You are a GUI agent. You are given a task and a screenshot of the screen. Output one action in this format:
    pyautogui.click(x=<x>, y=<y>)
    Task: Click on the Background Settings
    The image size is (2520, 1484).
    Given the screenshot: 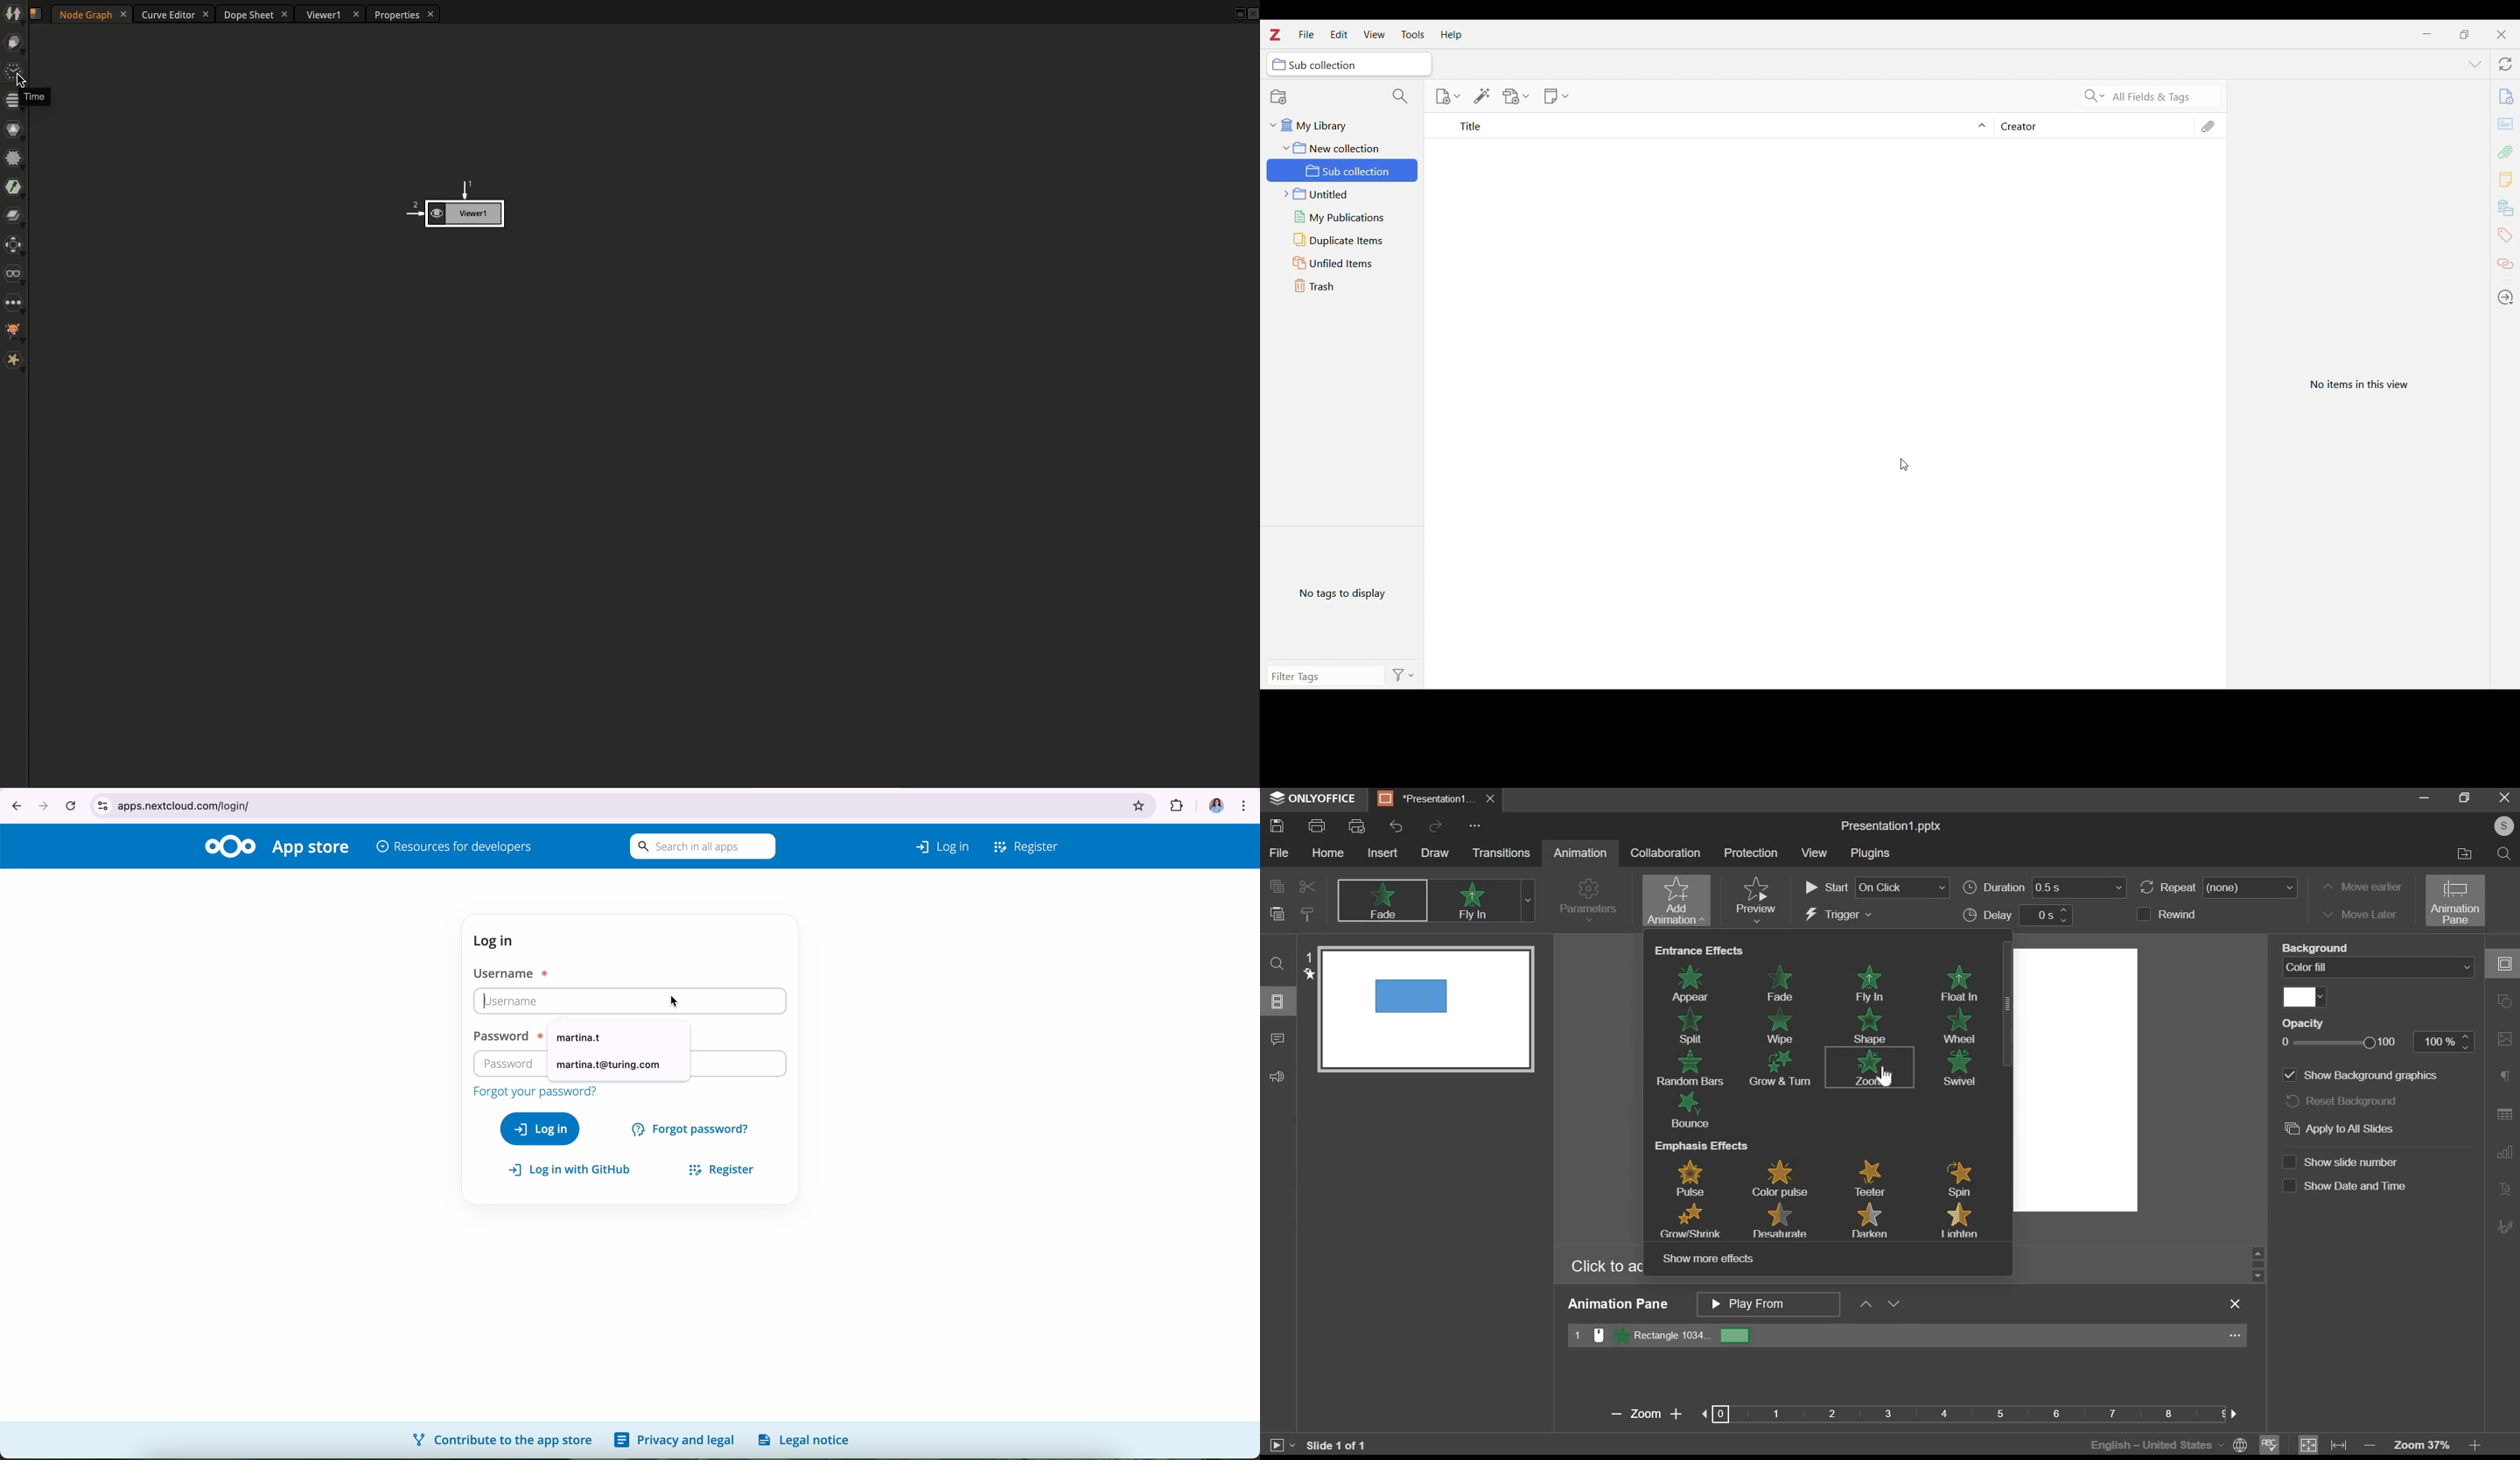 What is the action you would take?
    pyautogui.click(x=2504, y=1039)
    